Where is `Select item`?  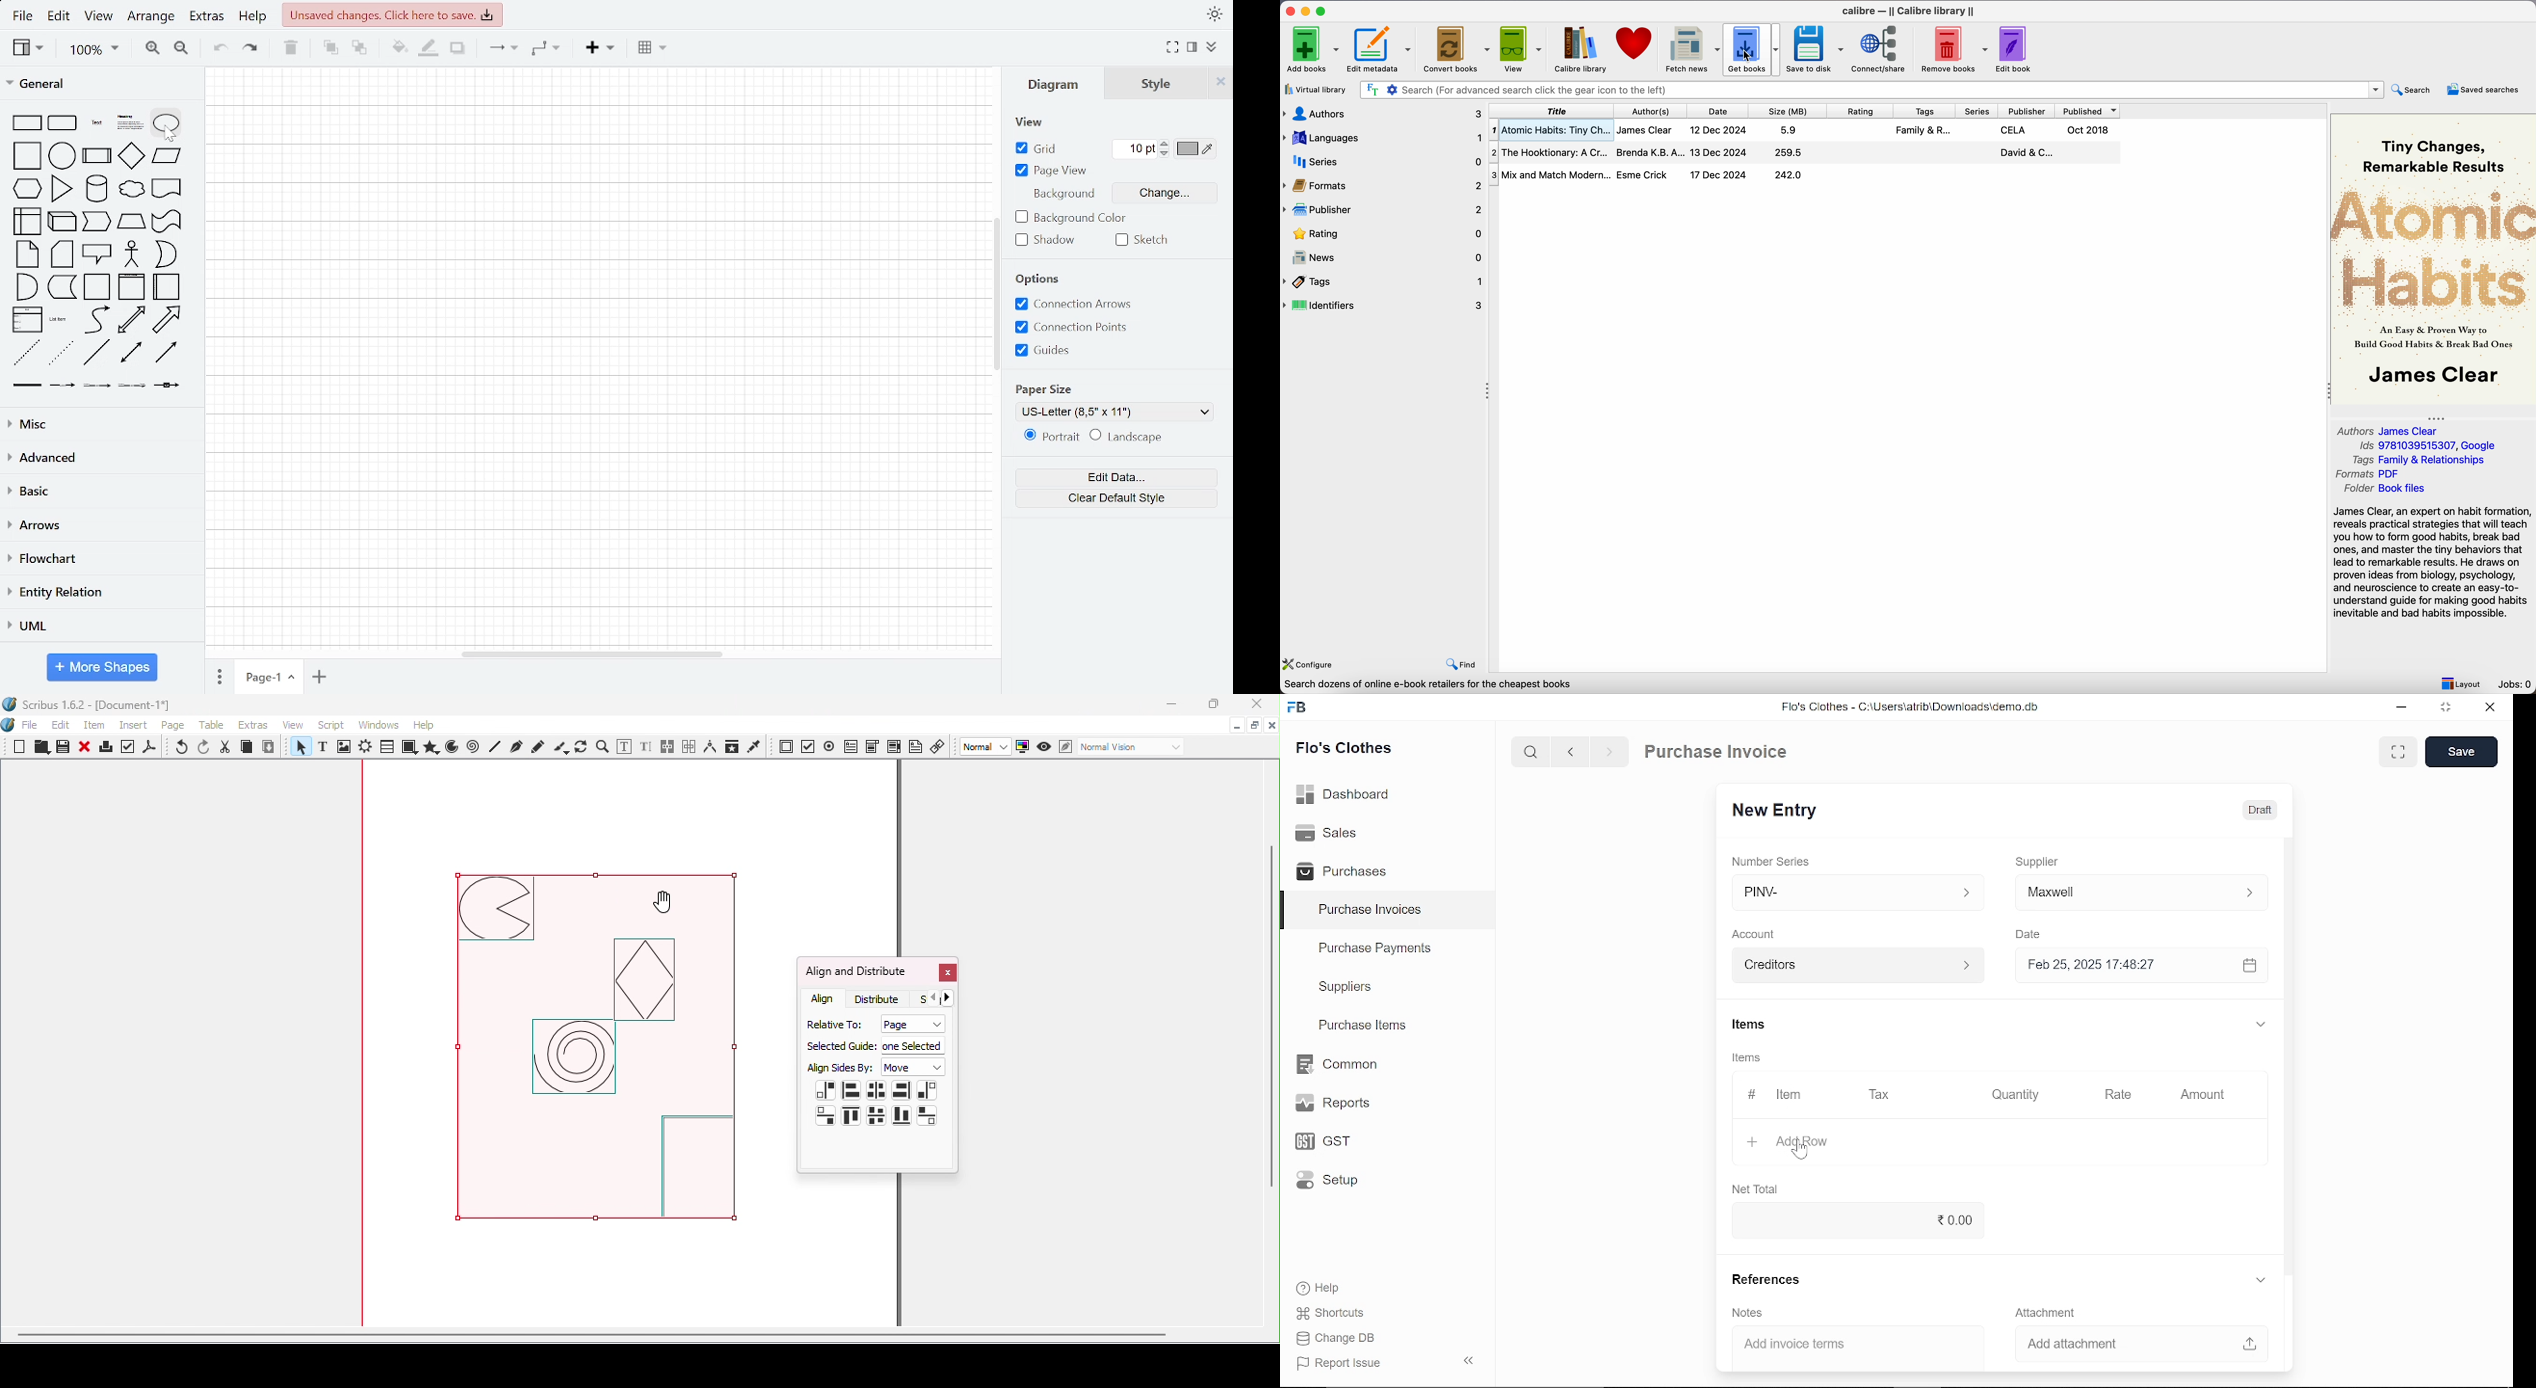 Select item is located at coordinates (299, 748).